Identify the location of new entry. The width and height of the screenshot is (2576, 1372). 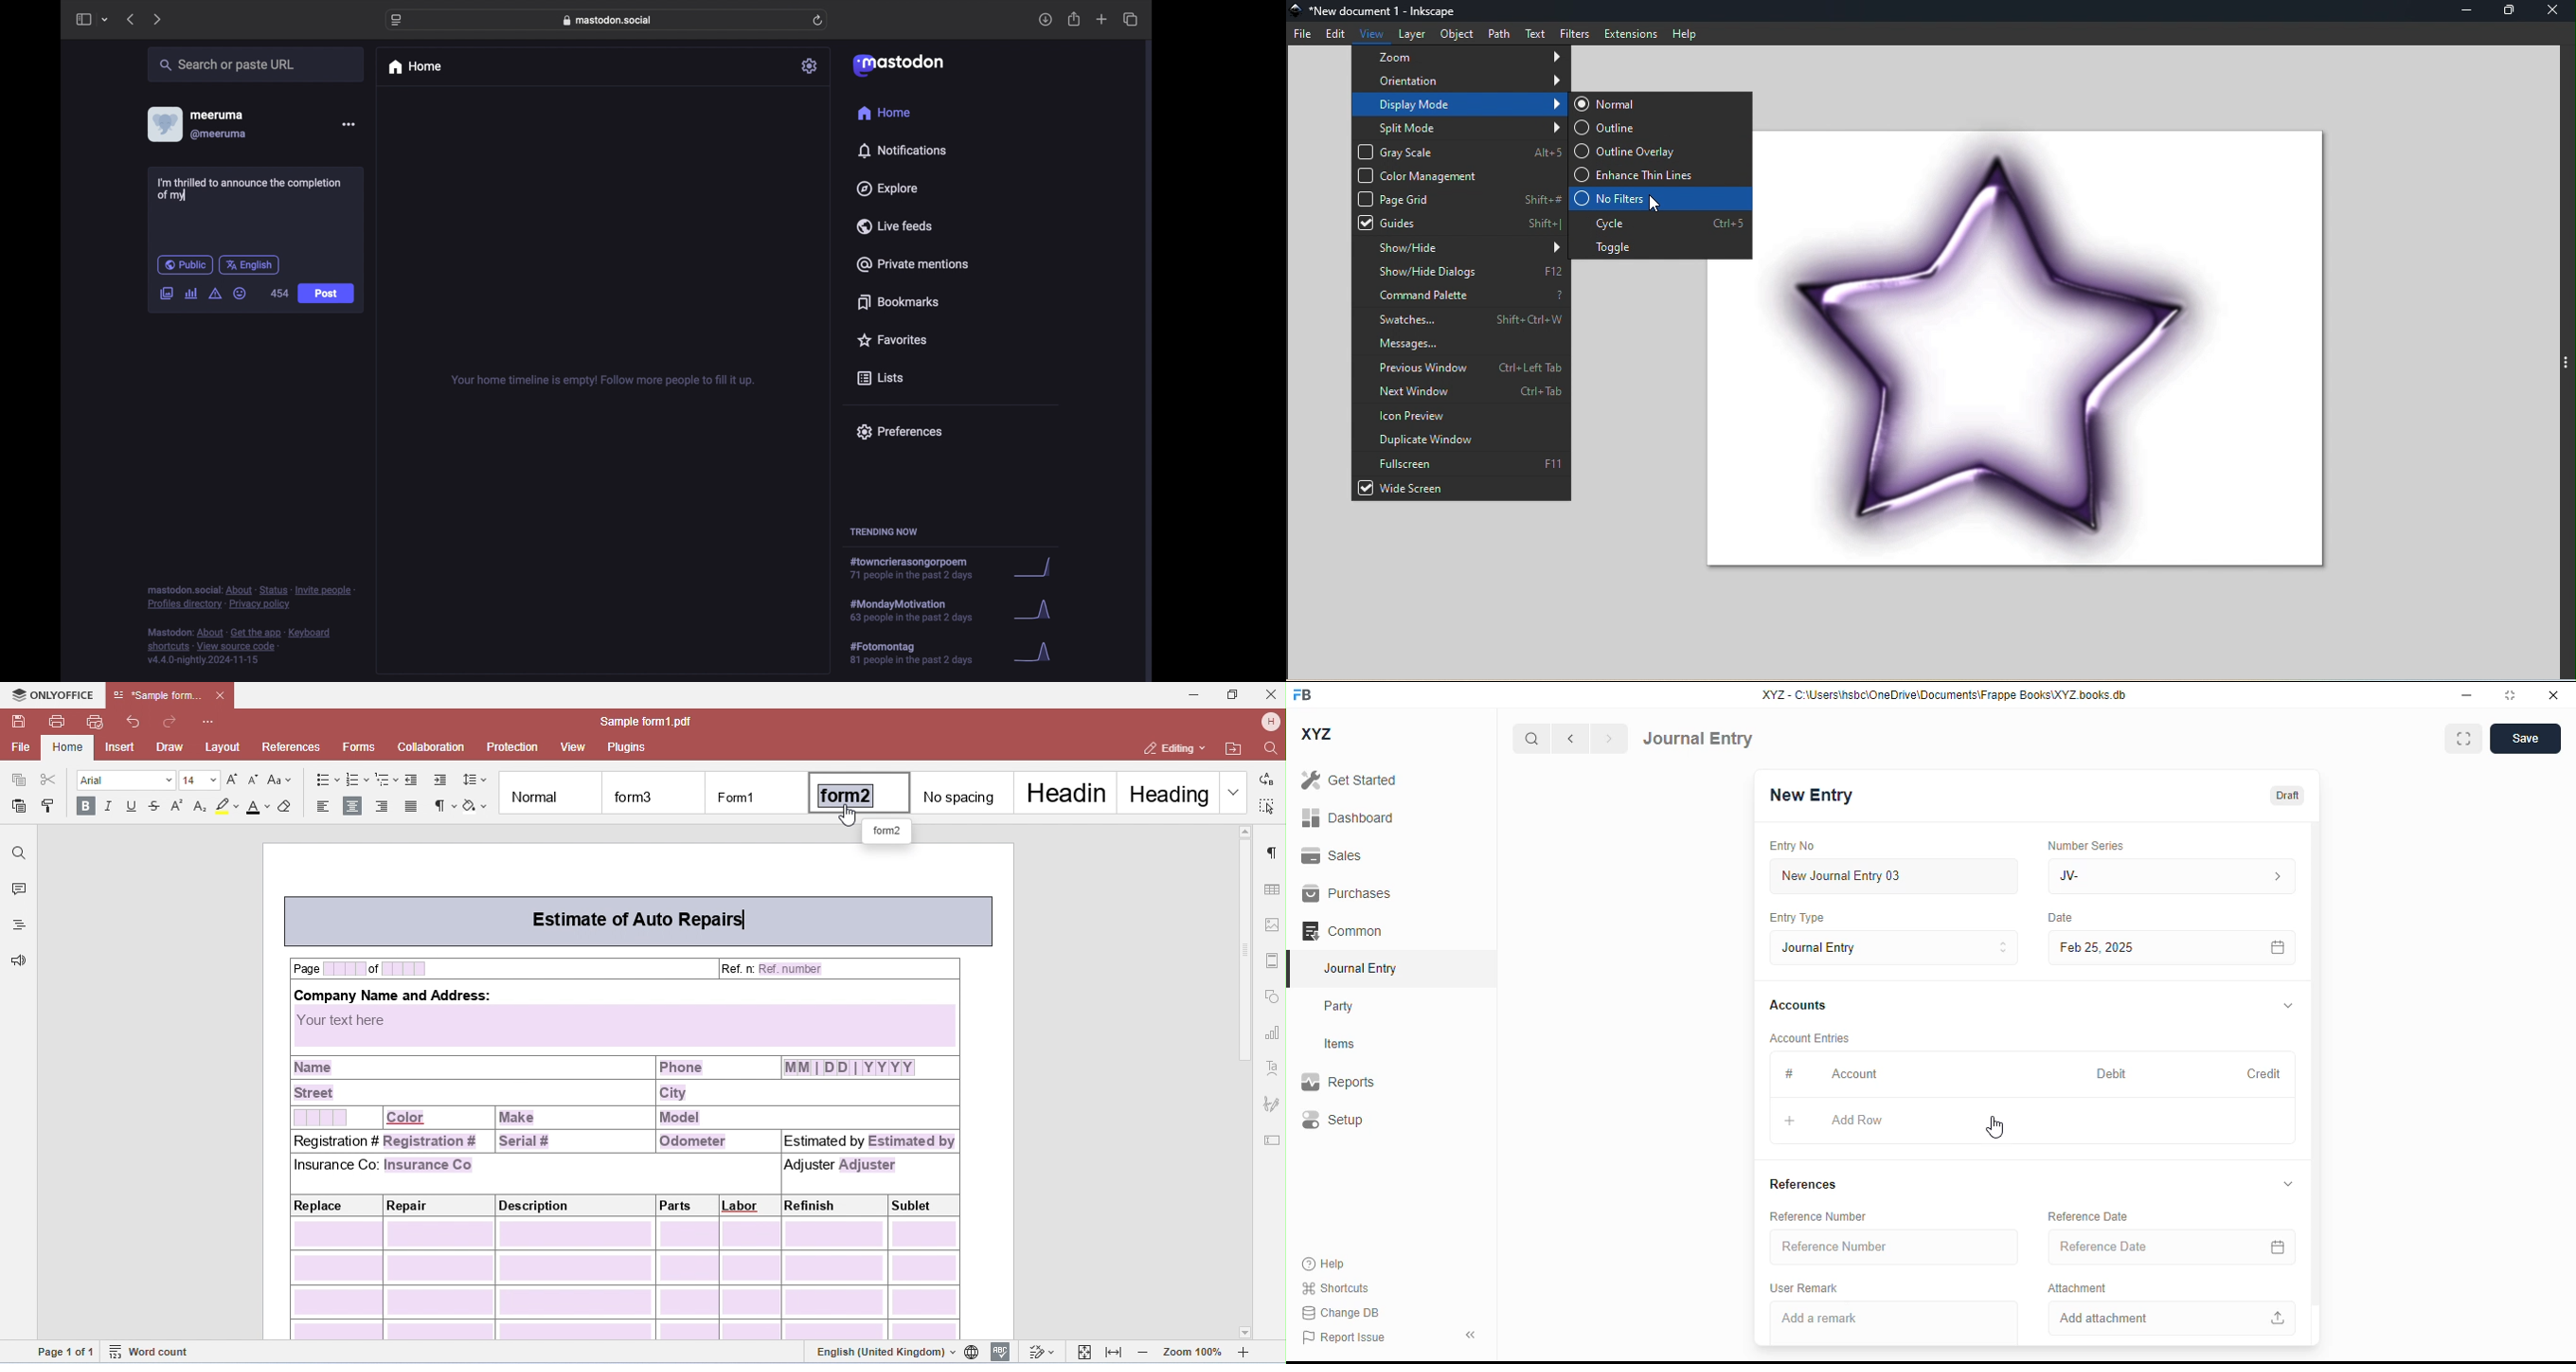
(1809, 795).